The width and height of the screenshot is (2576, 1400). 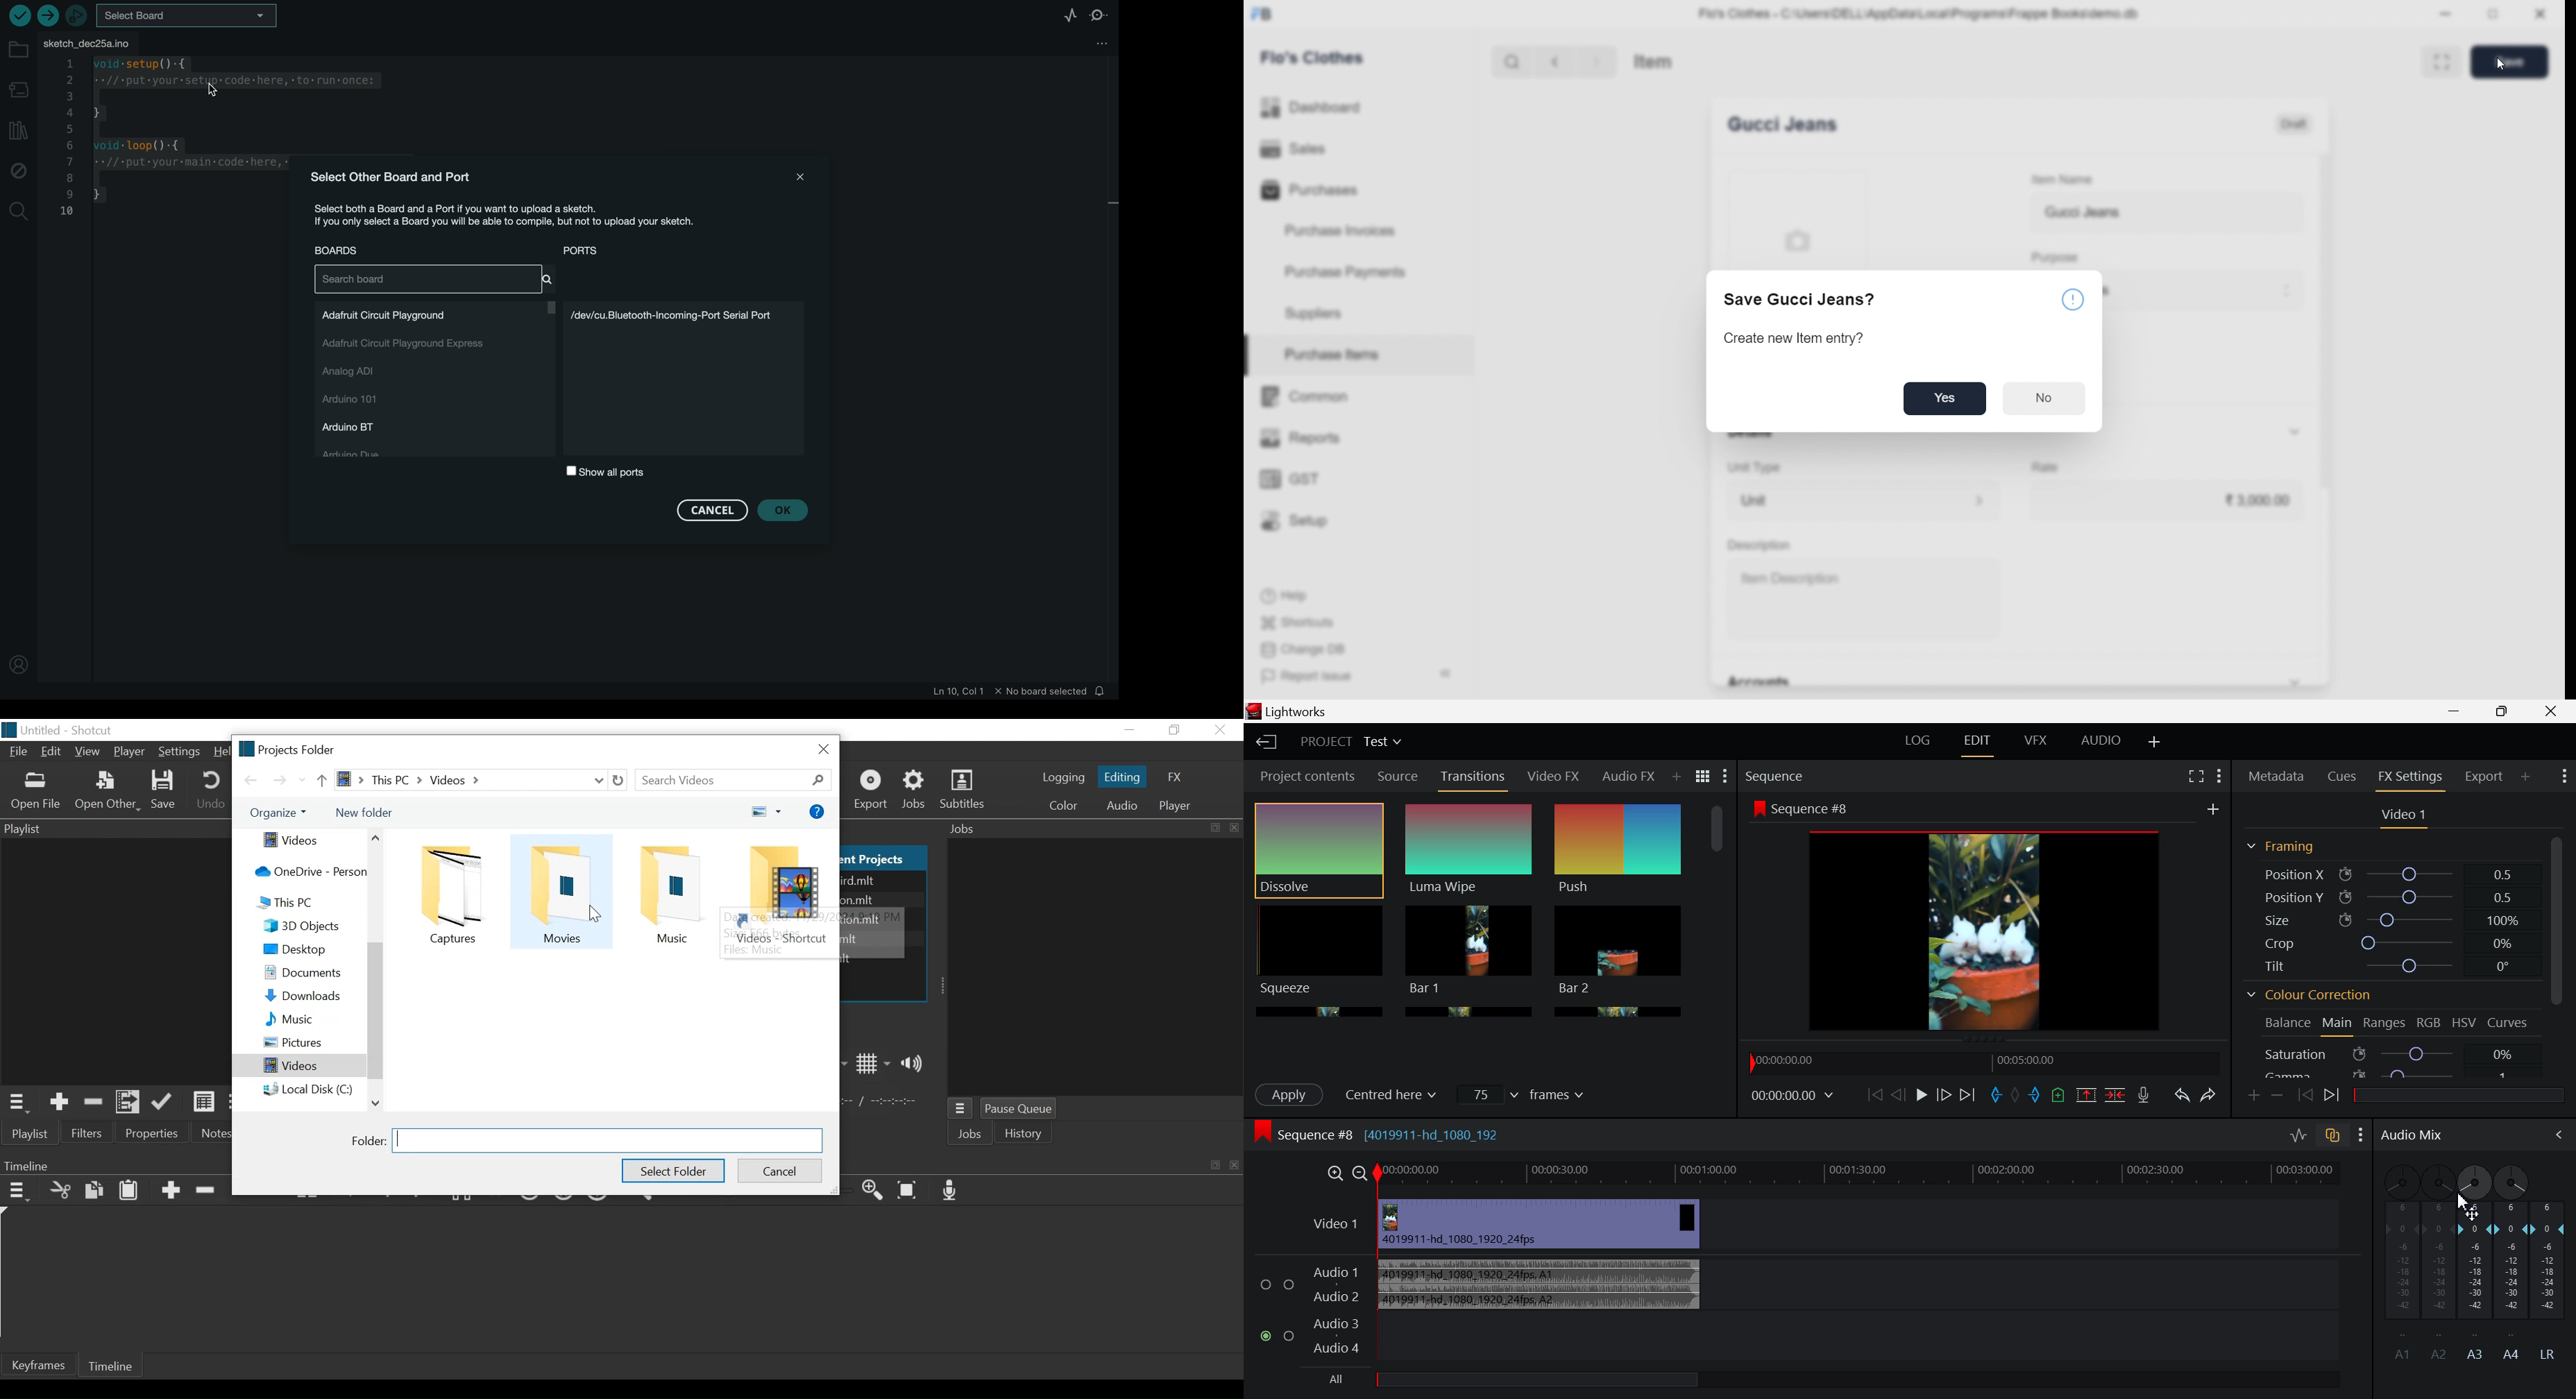 What do you see at coordinates (1524, 1094) in the screenshot?
I see `Frames Input` at bounding box center [1524, 1094].